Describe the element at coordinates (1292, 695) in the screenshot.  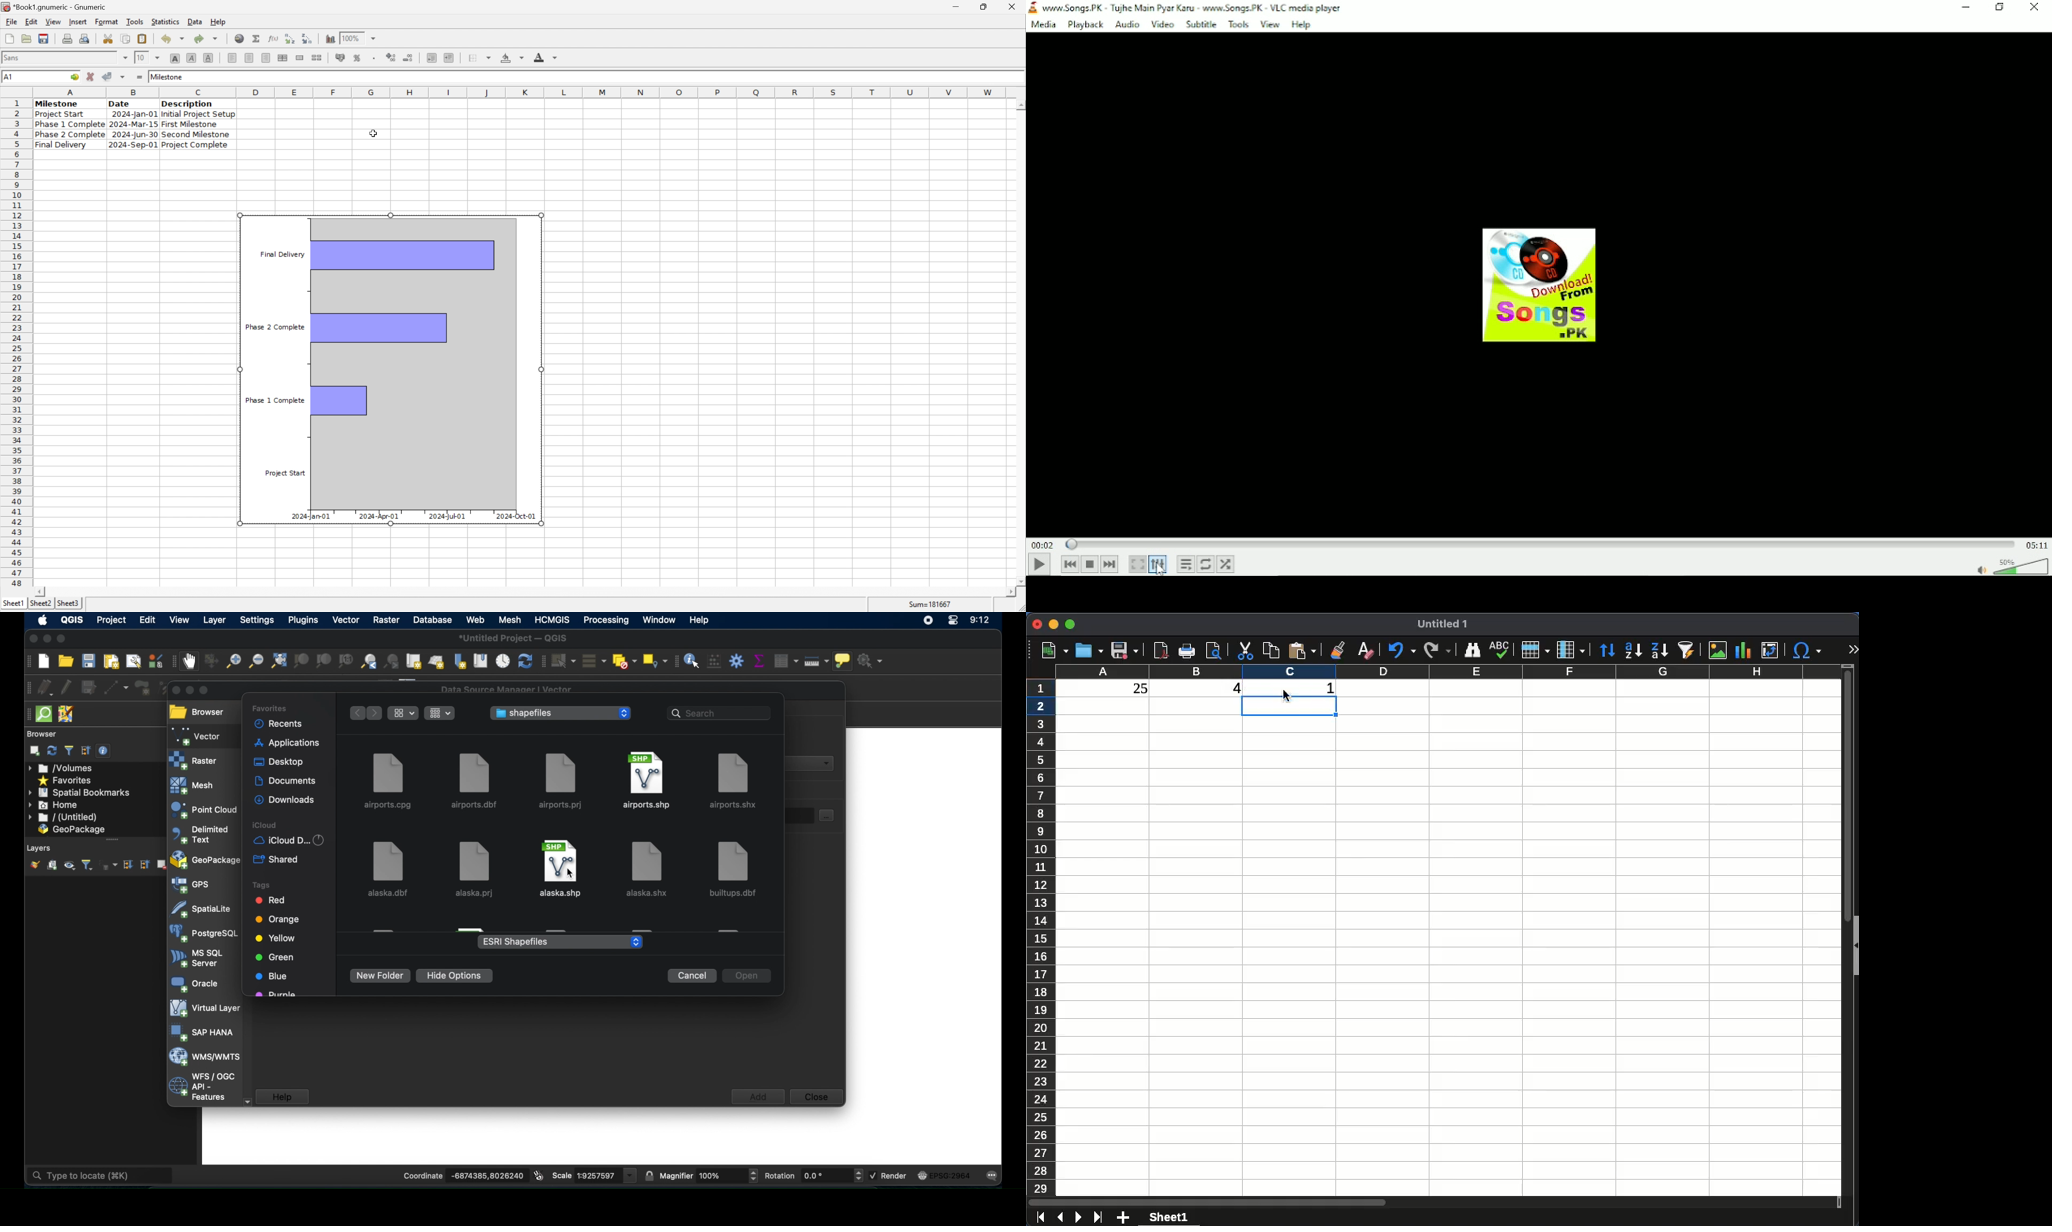
I see `Cursor` at that location.